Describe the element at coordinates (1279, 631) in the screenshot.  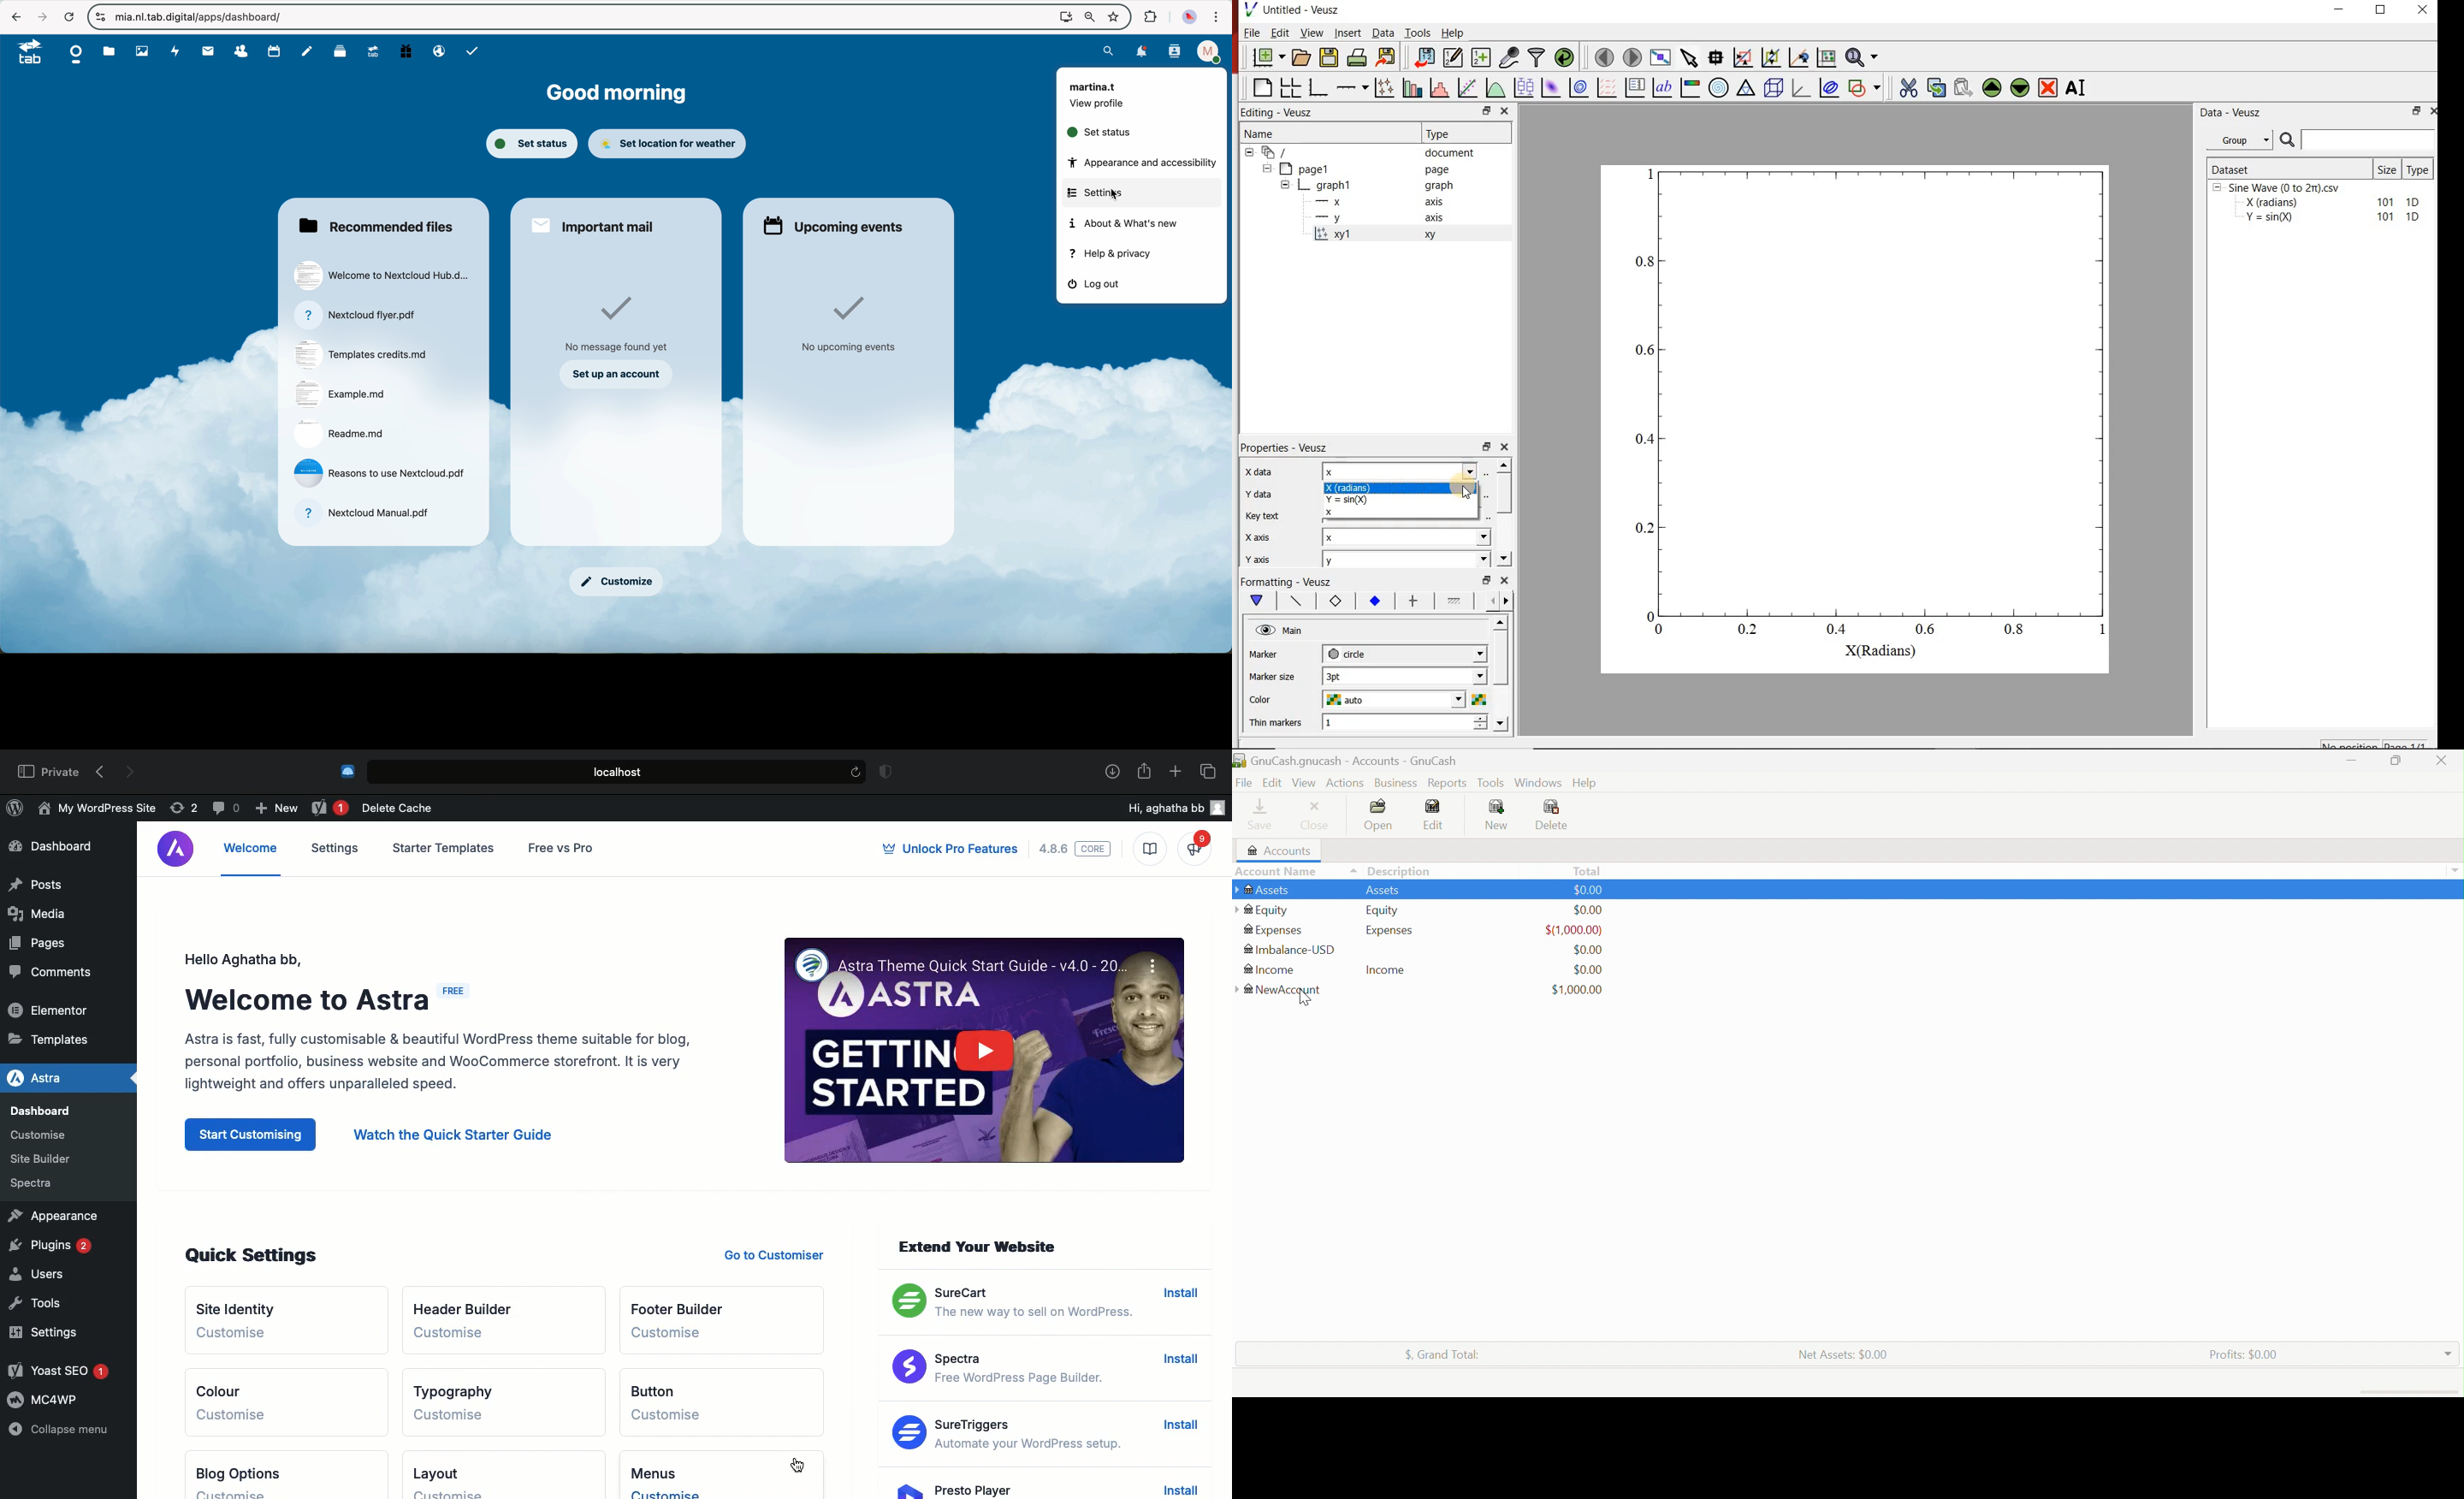
I see `@ main` at that location.